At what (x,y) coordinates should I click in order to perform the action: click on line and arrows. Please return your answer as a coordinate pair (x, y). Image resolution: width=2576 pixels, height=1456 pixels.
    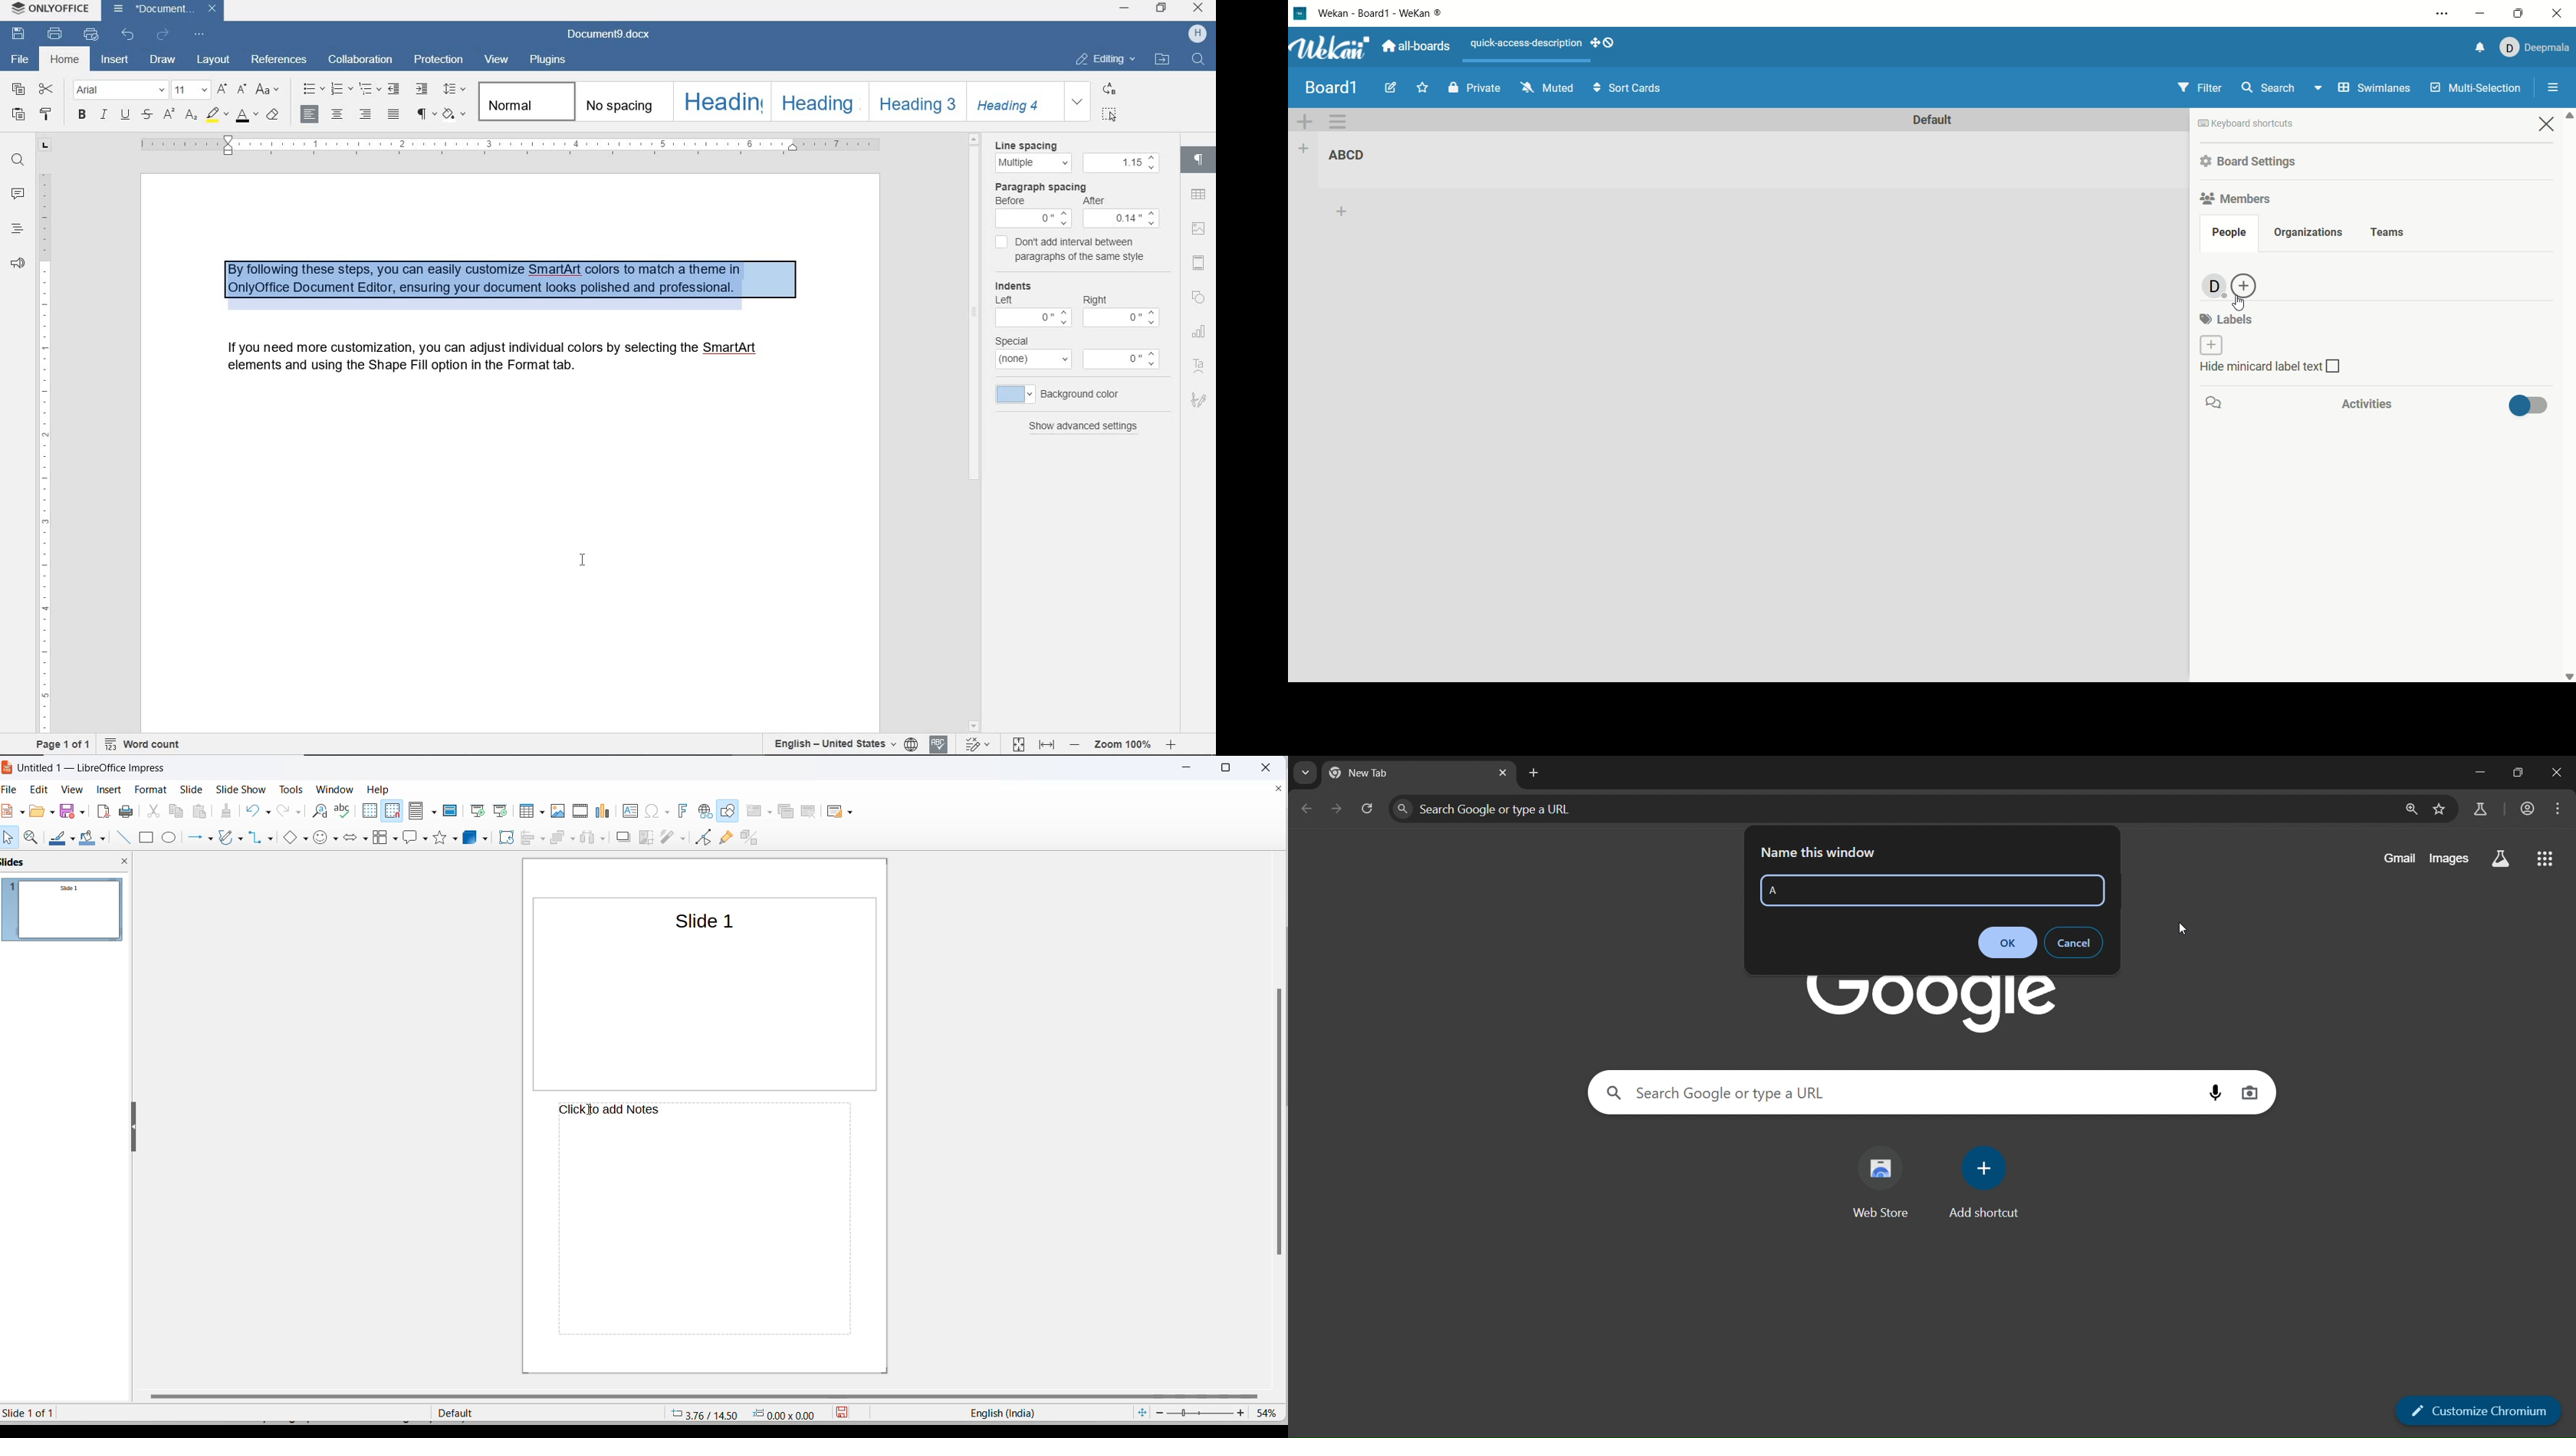
    Looking at the image, I should click on (195, 839).